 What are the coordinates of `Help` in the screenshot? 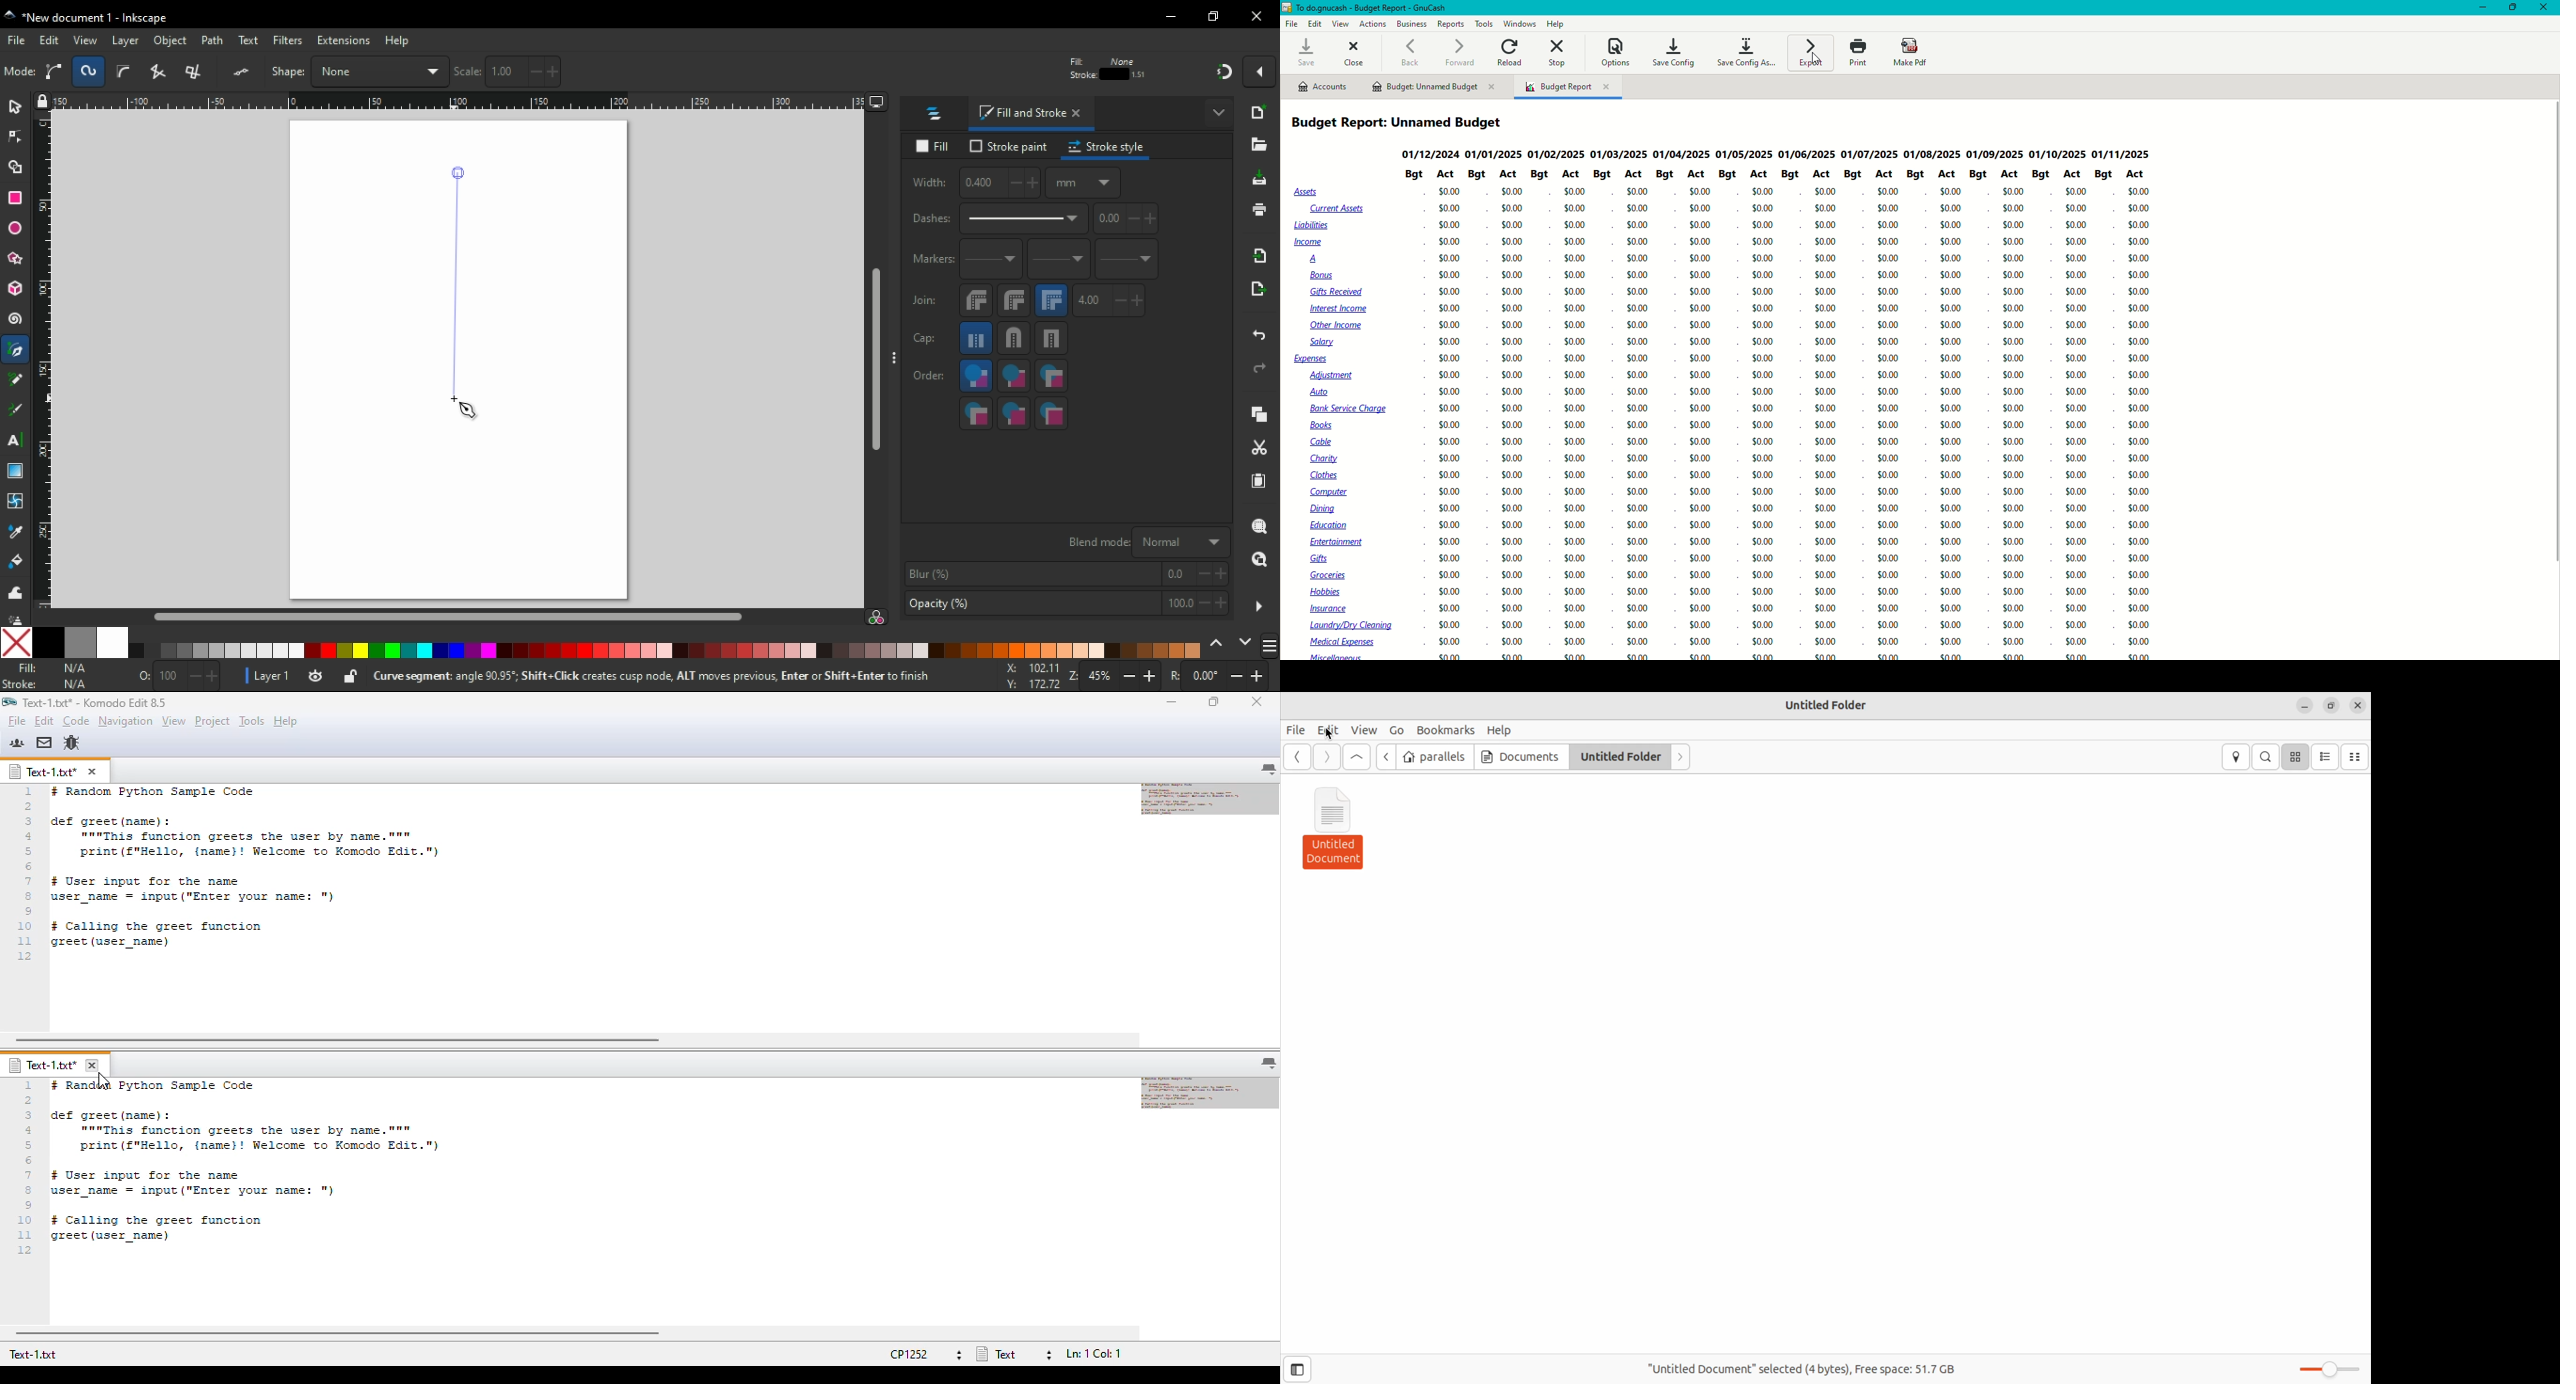 It's located at (1556, 23).